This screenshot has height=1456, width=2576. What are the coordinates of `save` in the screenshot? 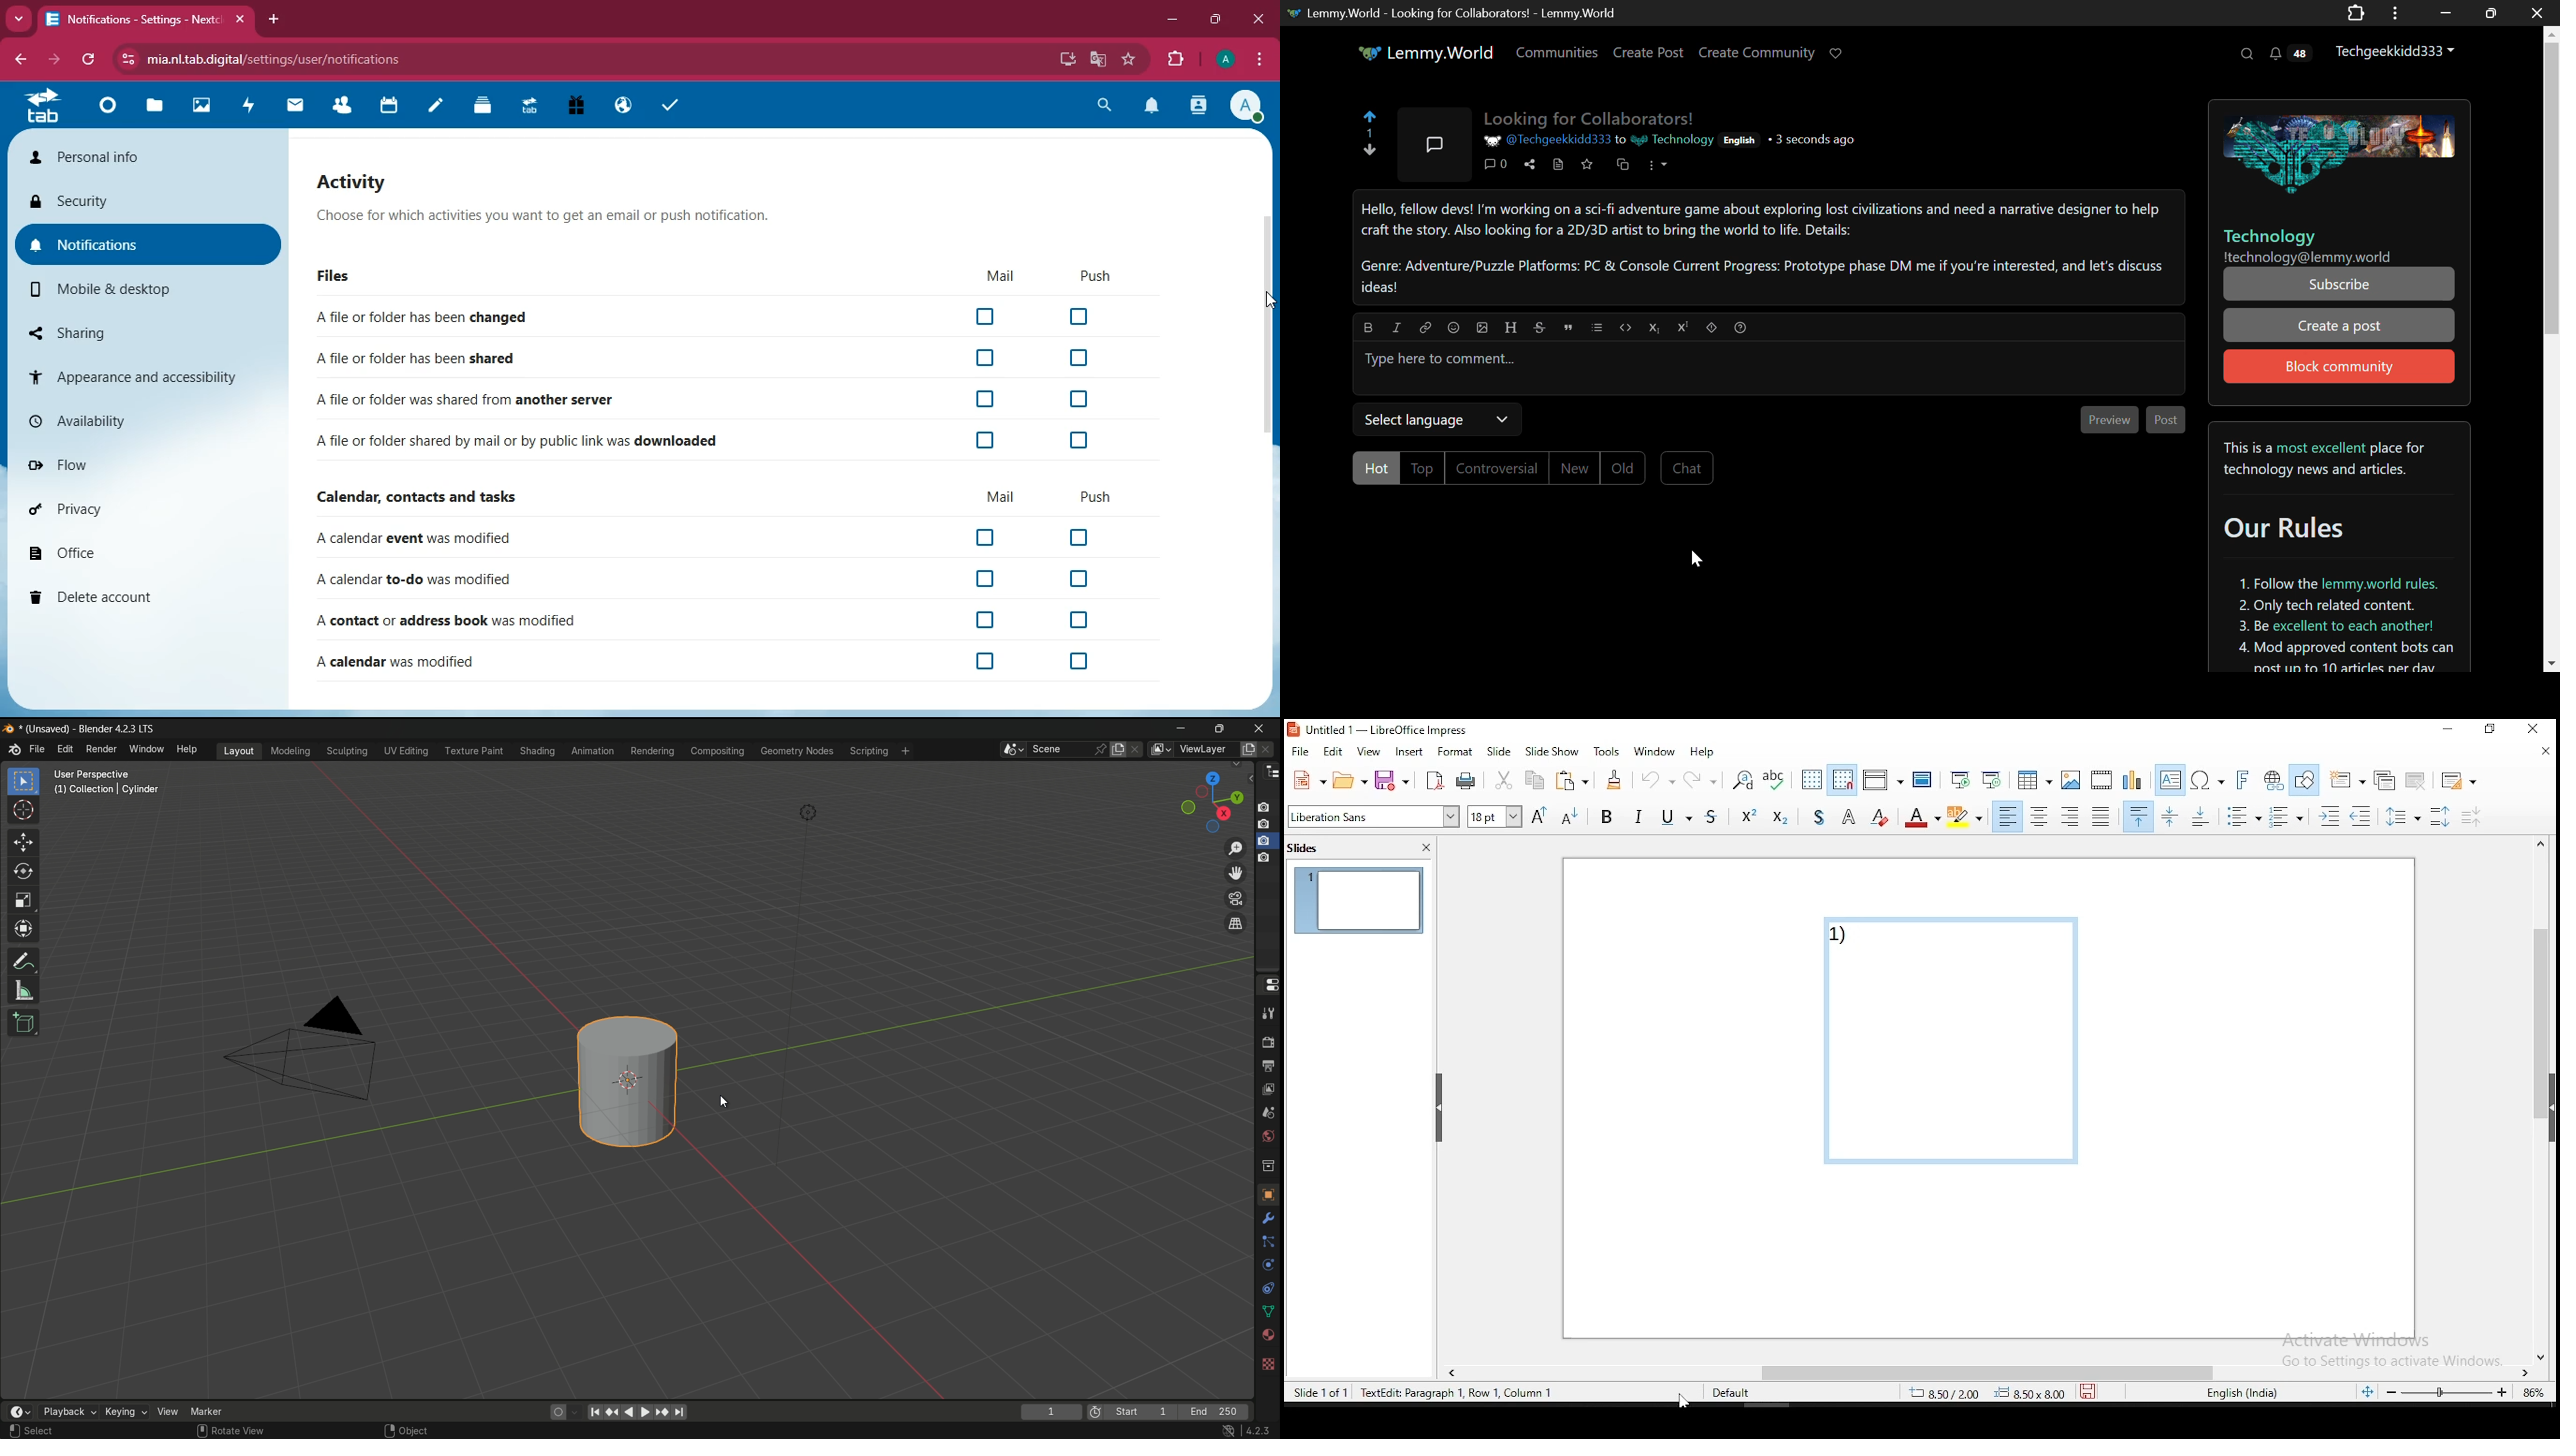 It's located at (2087, 1390).